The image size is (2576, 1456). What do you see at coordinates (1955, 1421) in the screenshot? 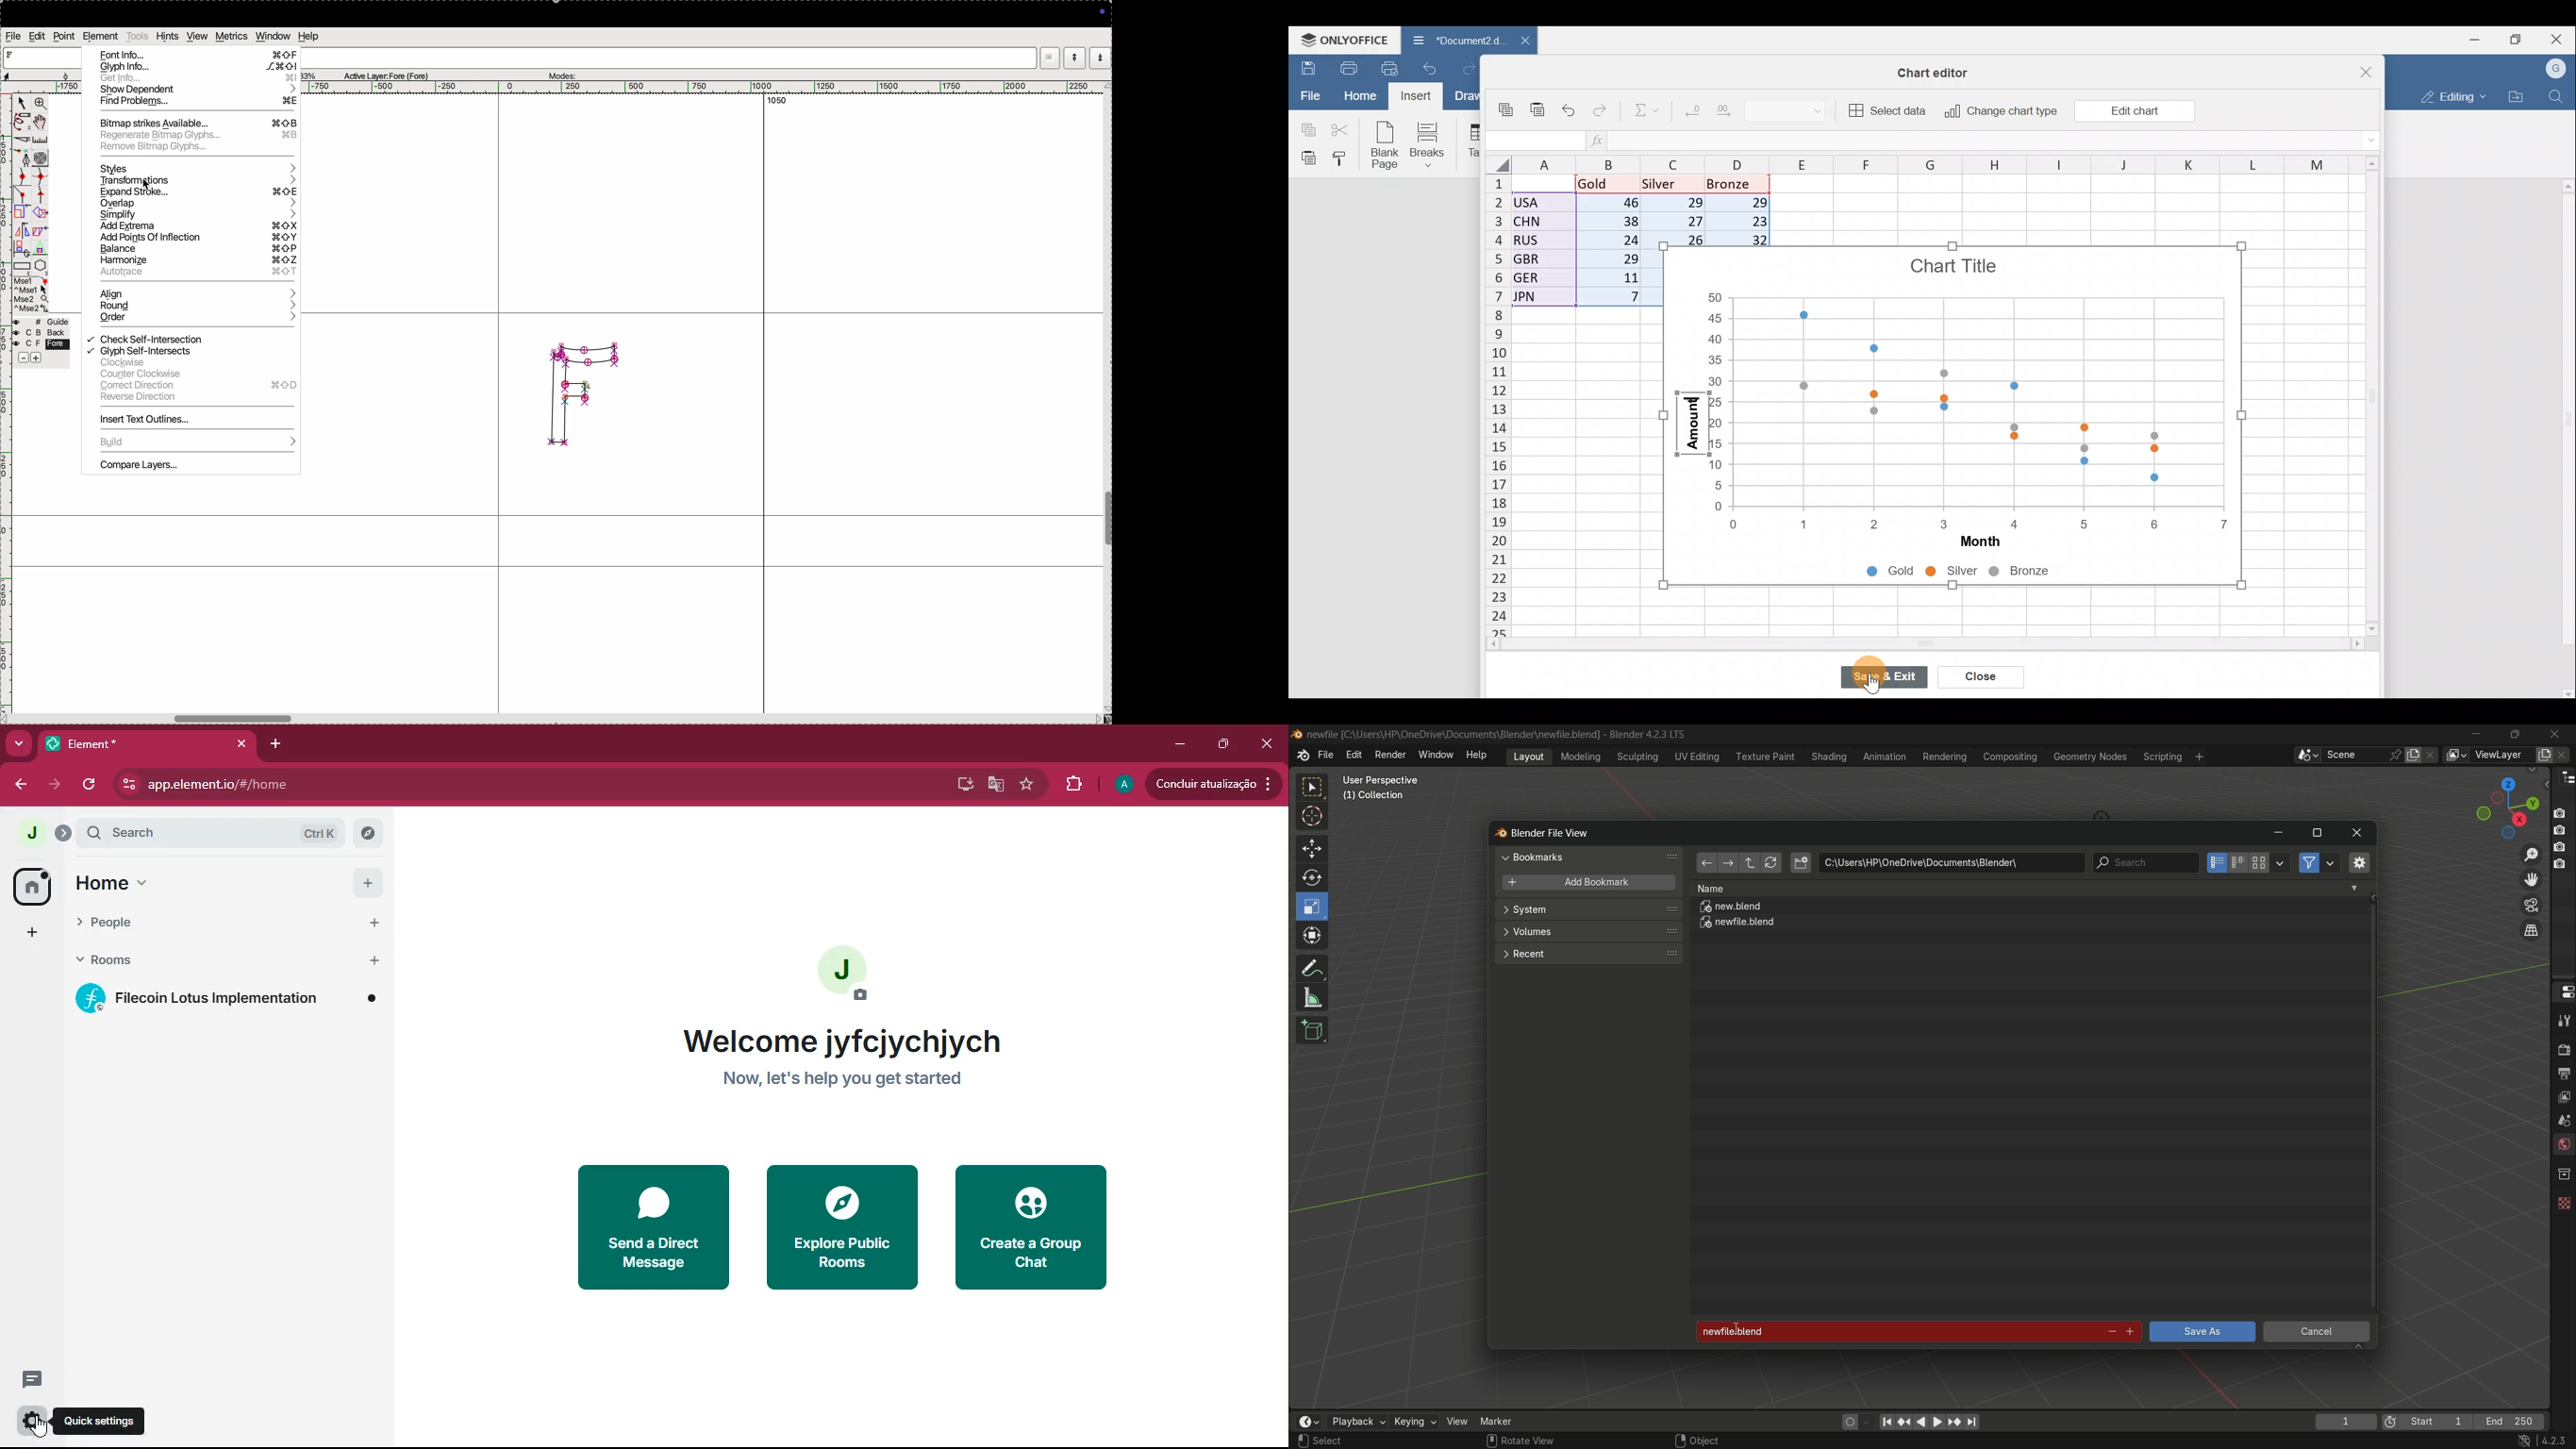
I see `jump to keyframe` at bounding box center [1955, 1421].